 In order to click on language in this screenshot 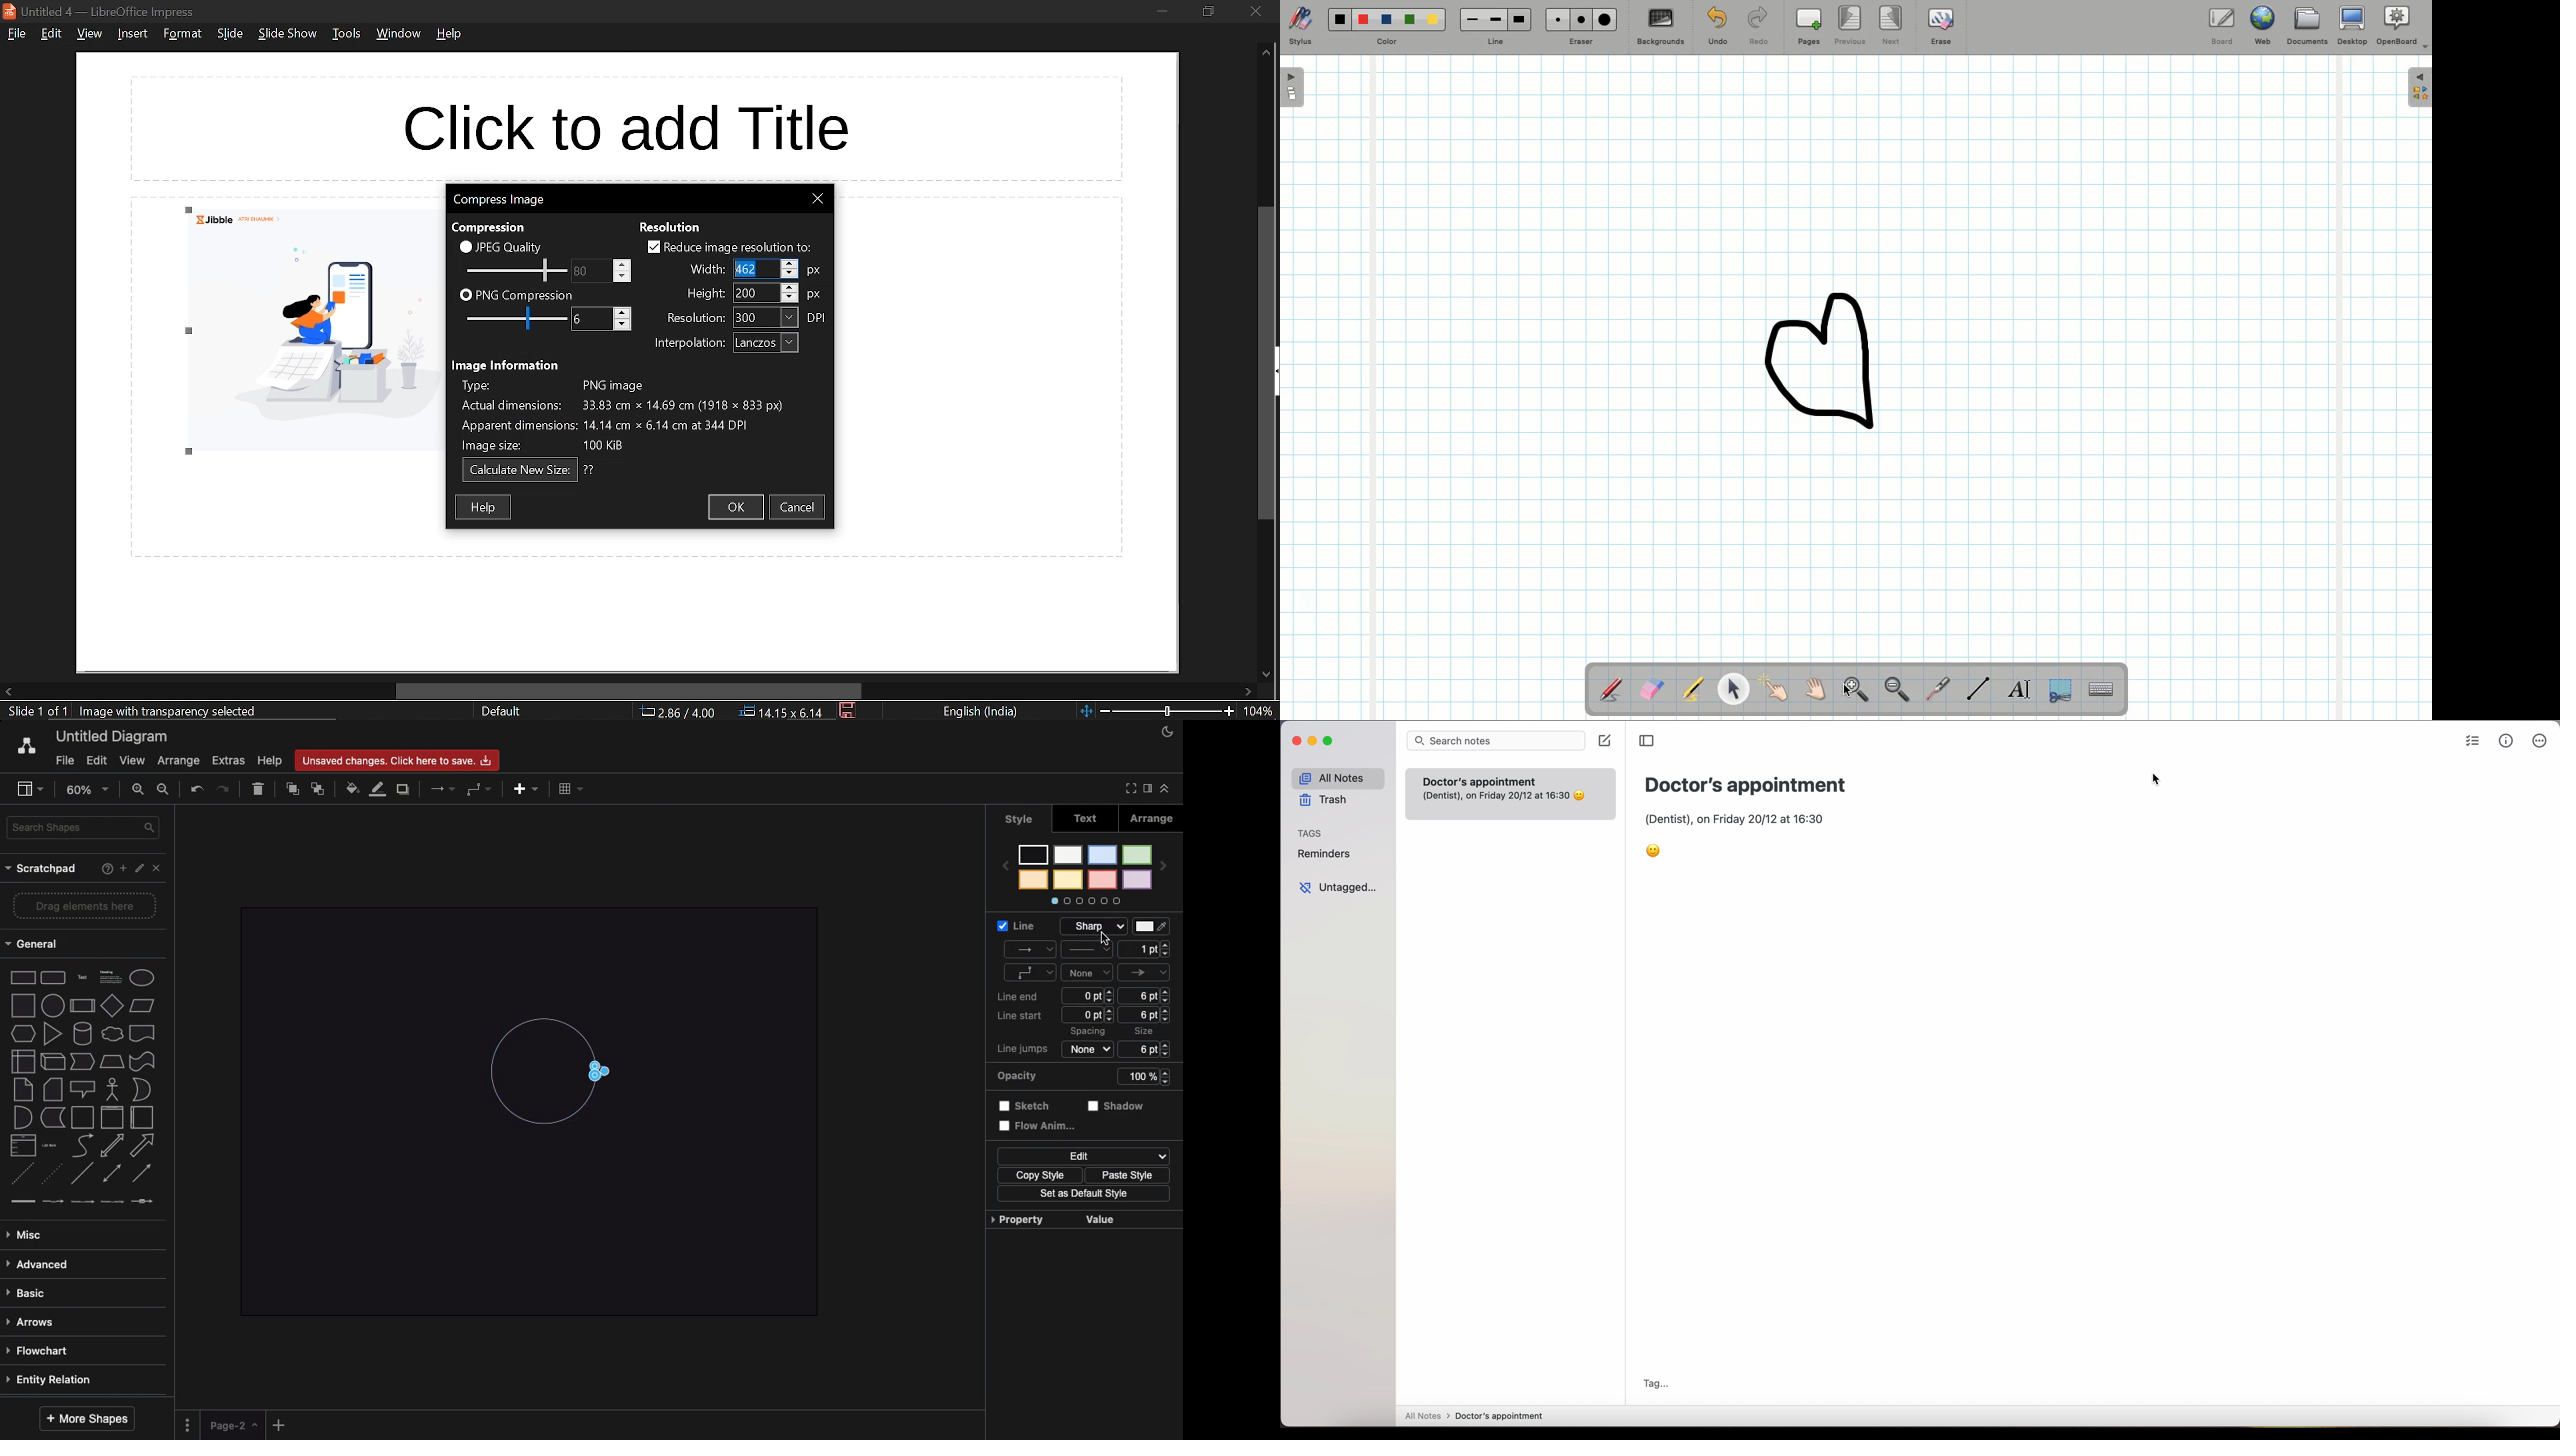, I will do `click(981, 712)`.